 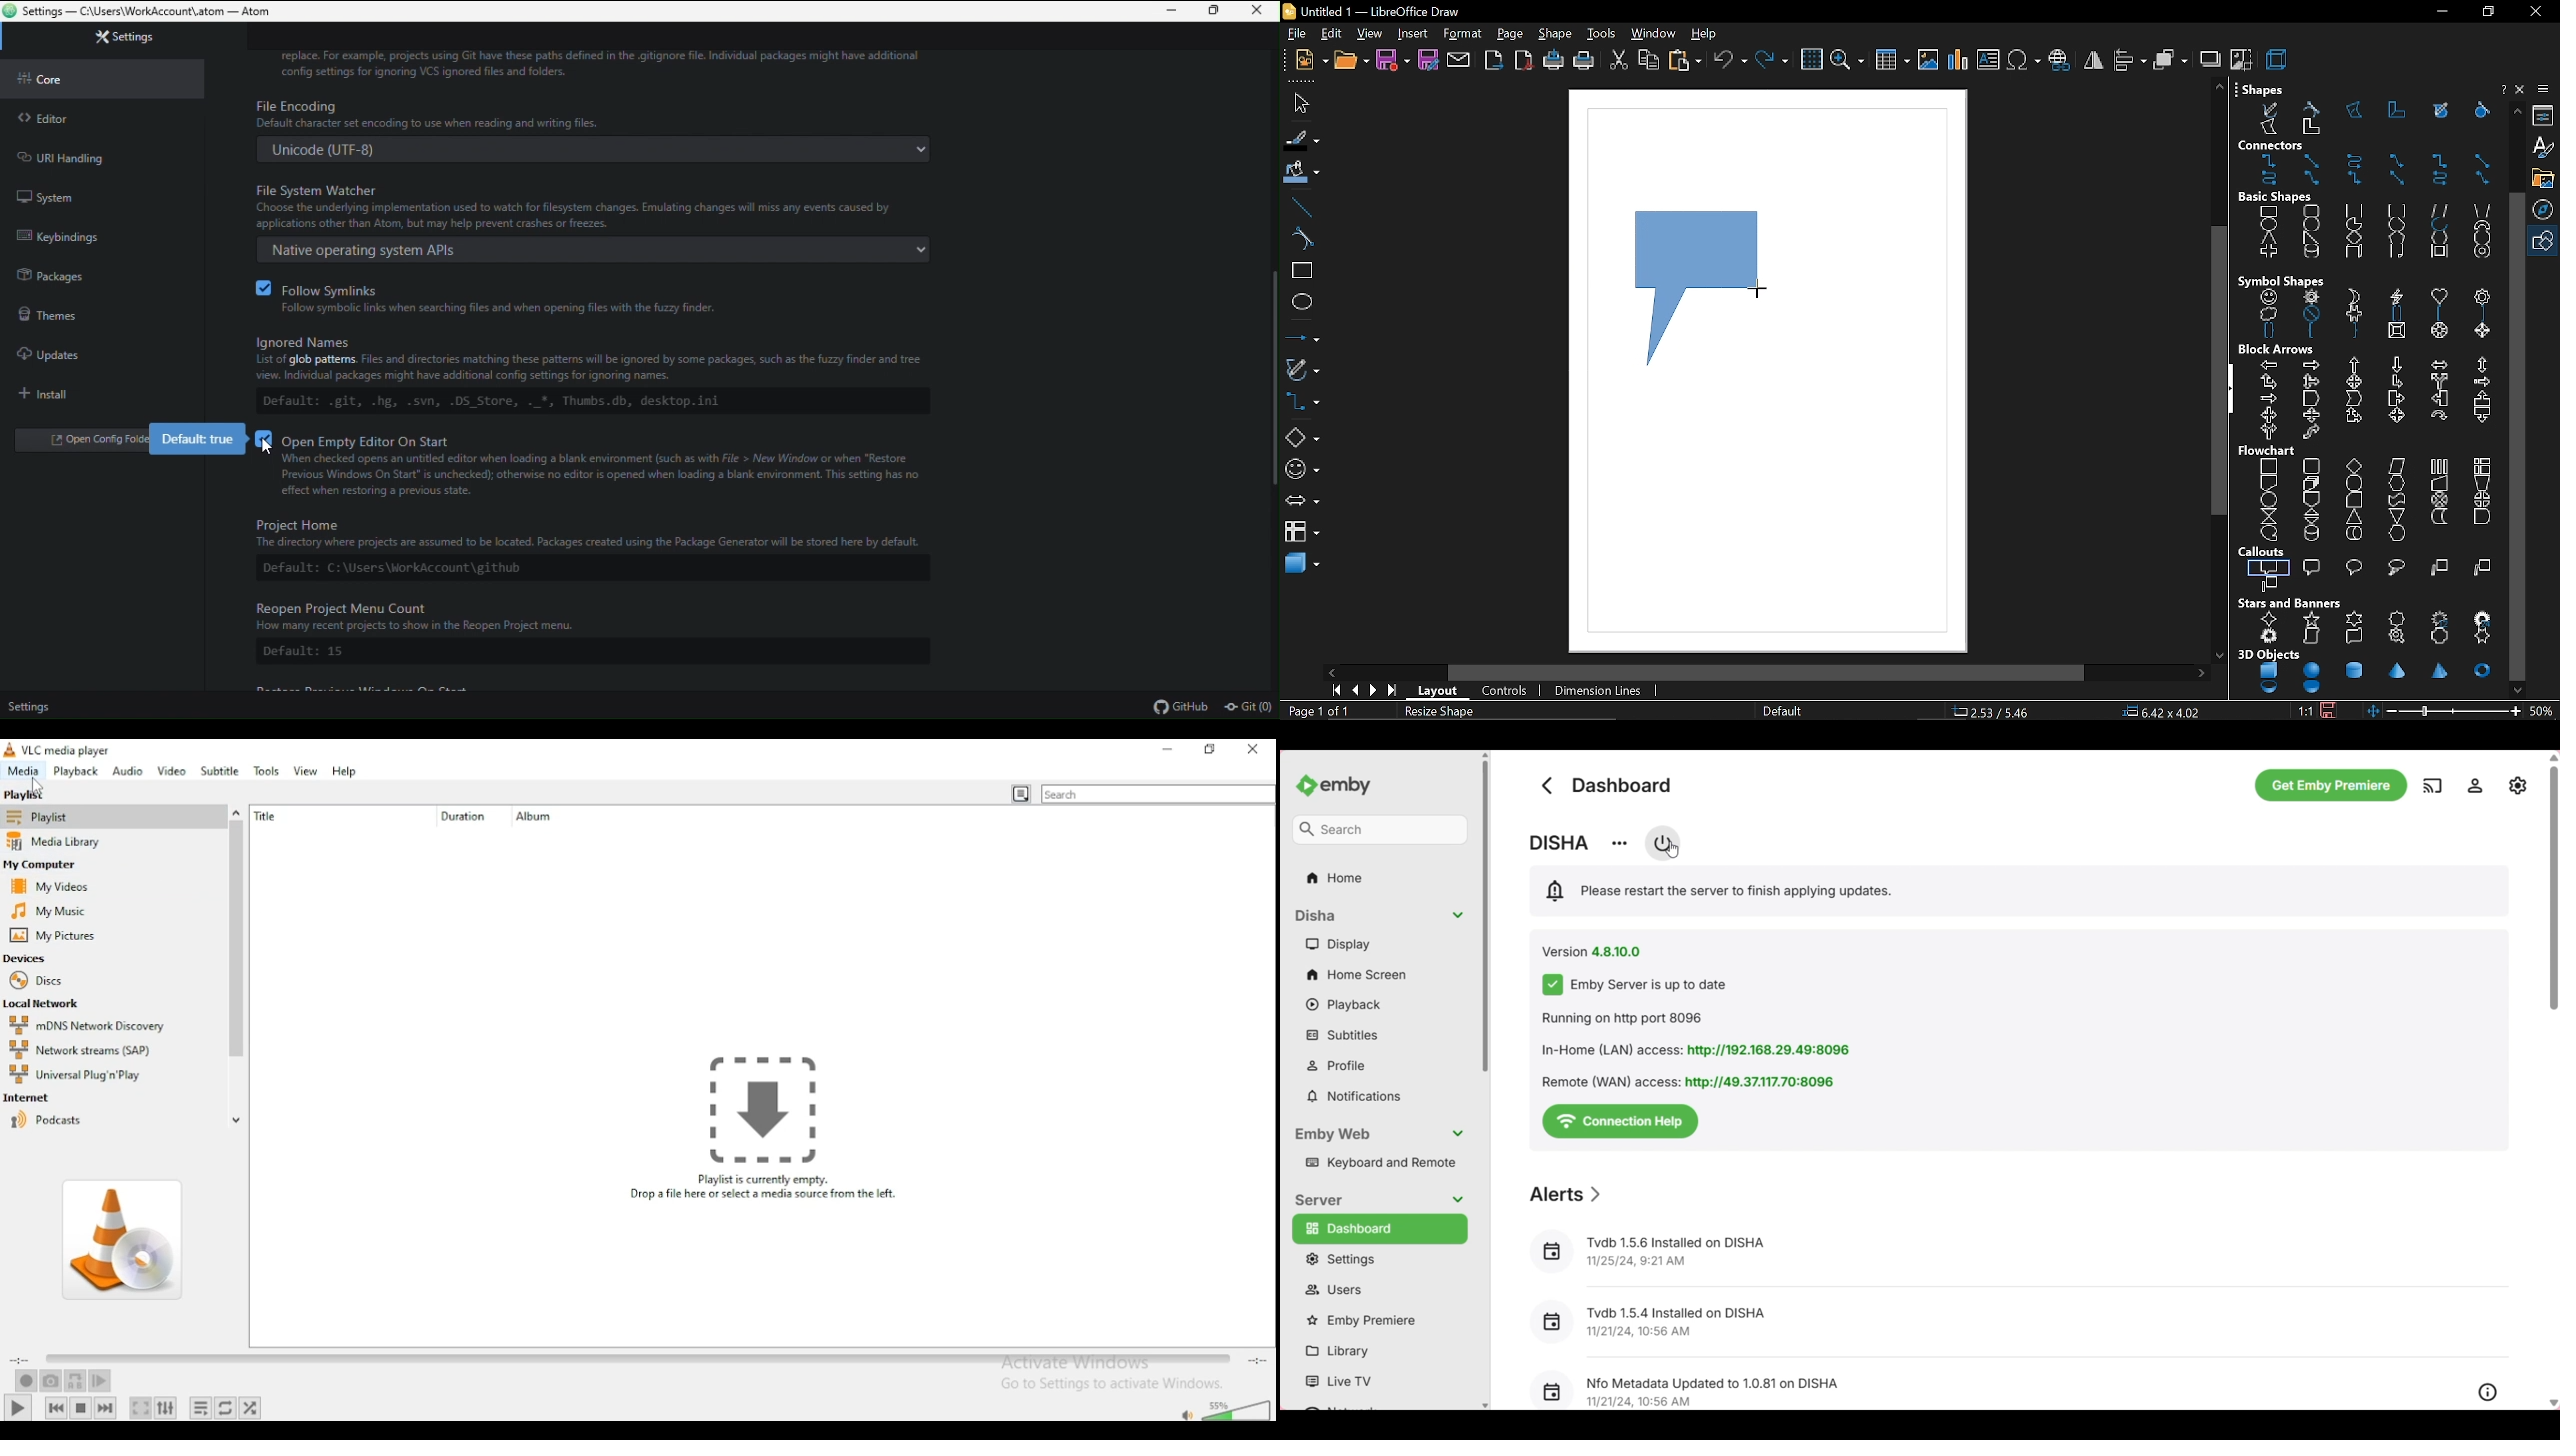 I want to click on attach, so click(x=1459, y=62).